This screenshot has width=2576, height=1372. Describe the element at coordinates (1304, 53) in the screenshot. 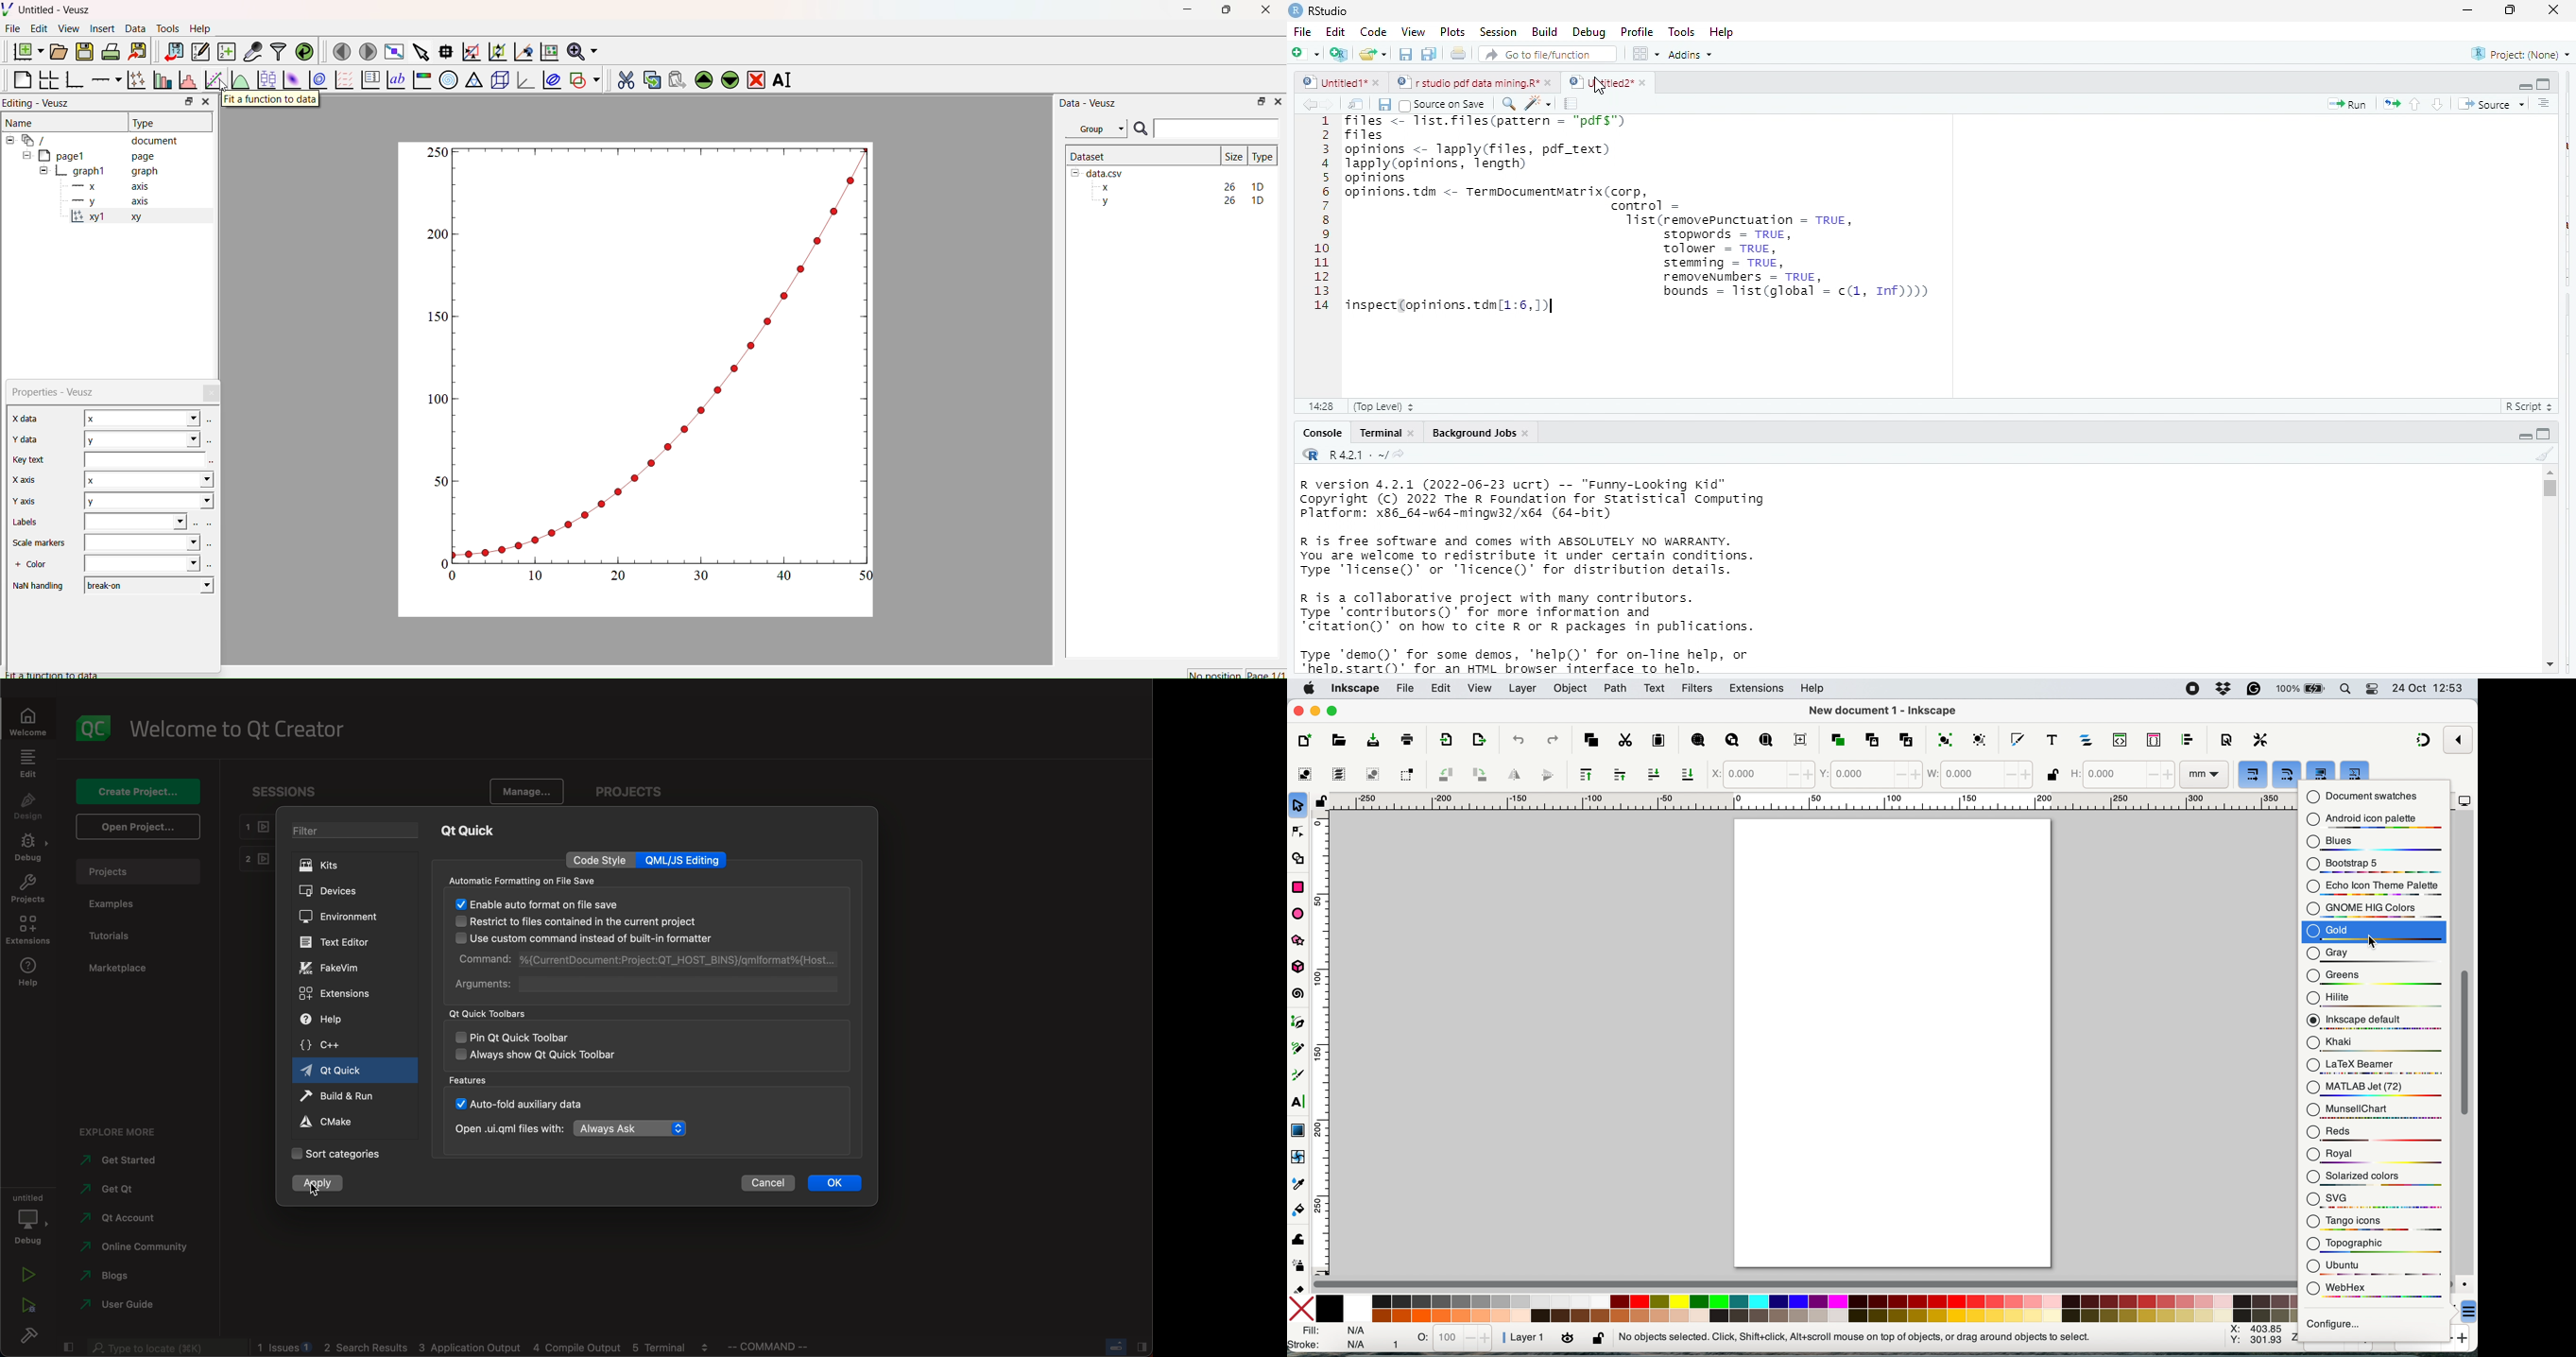

I see `new file` at that location.